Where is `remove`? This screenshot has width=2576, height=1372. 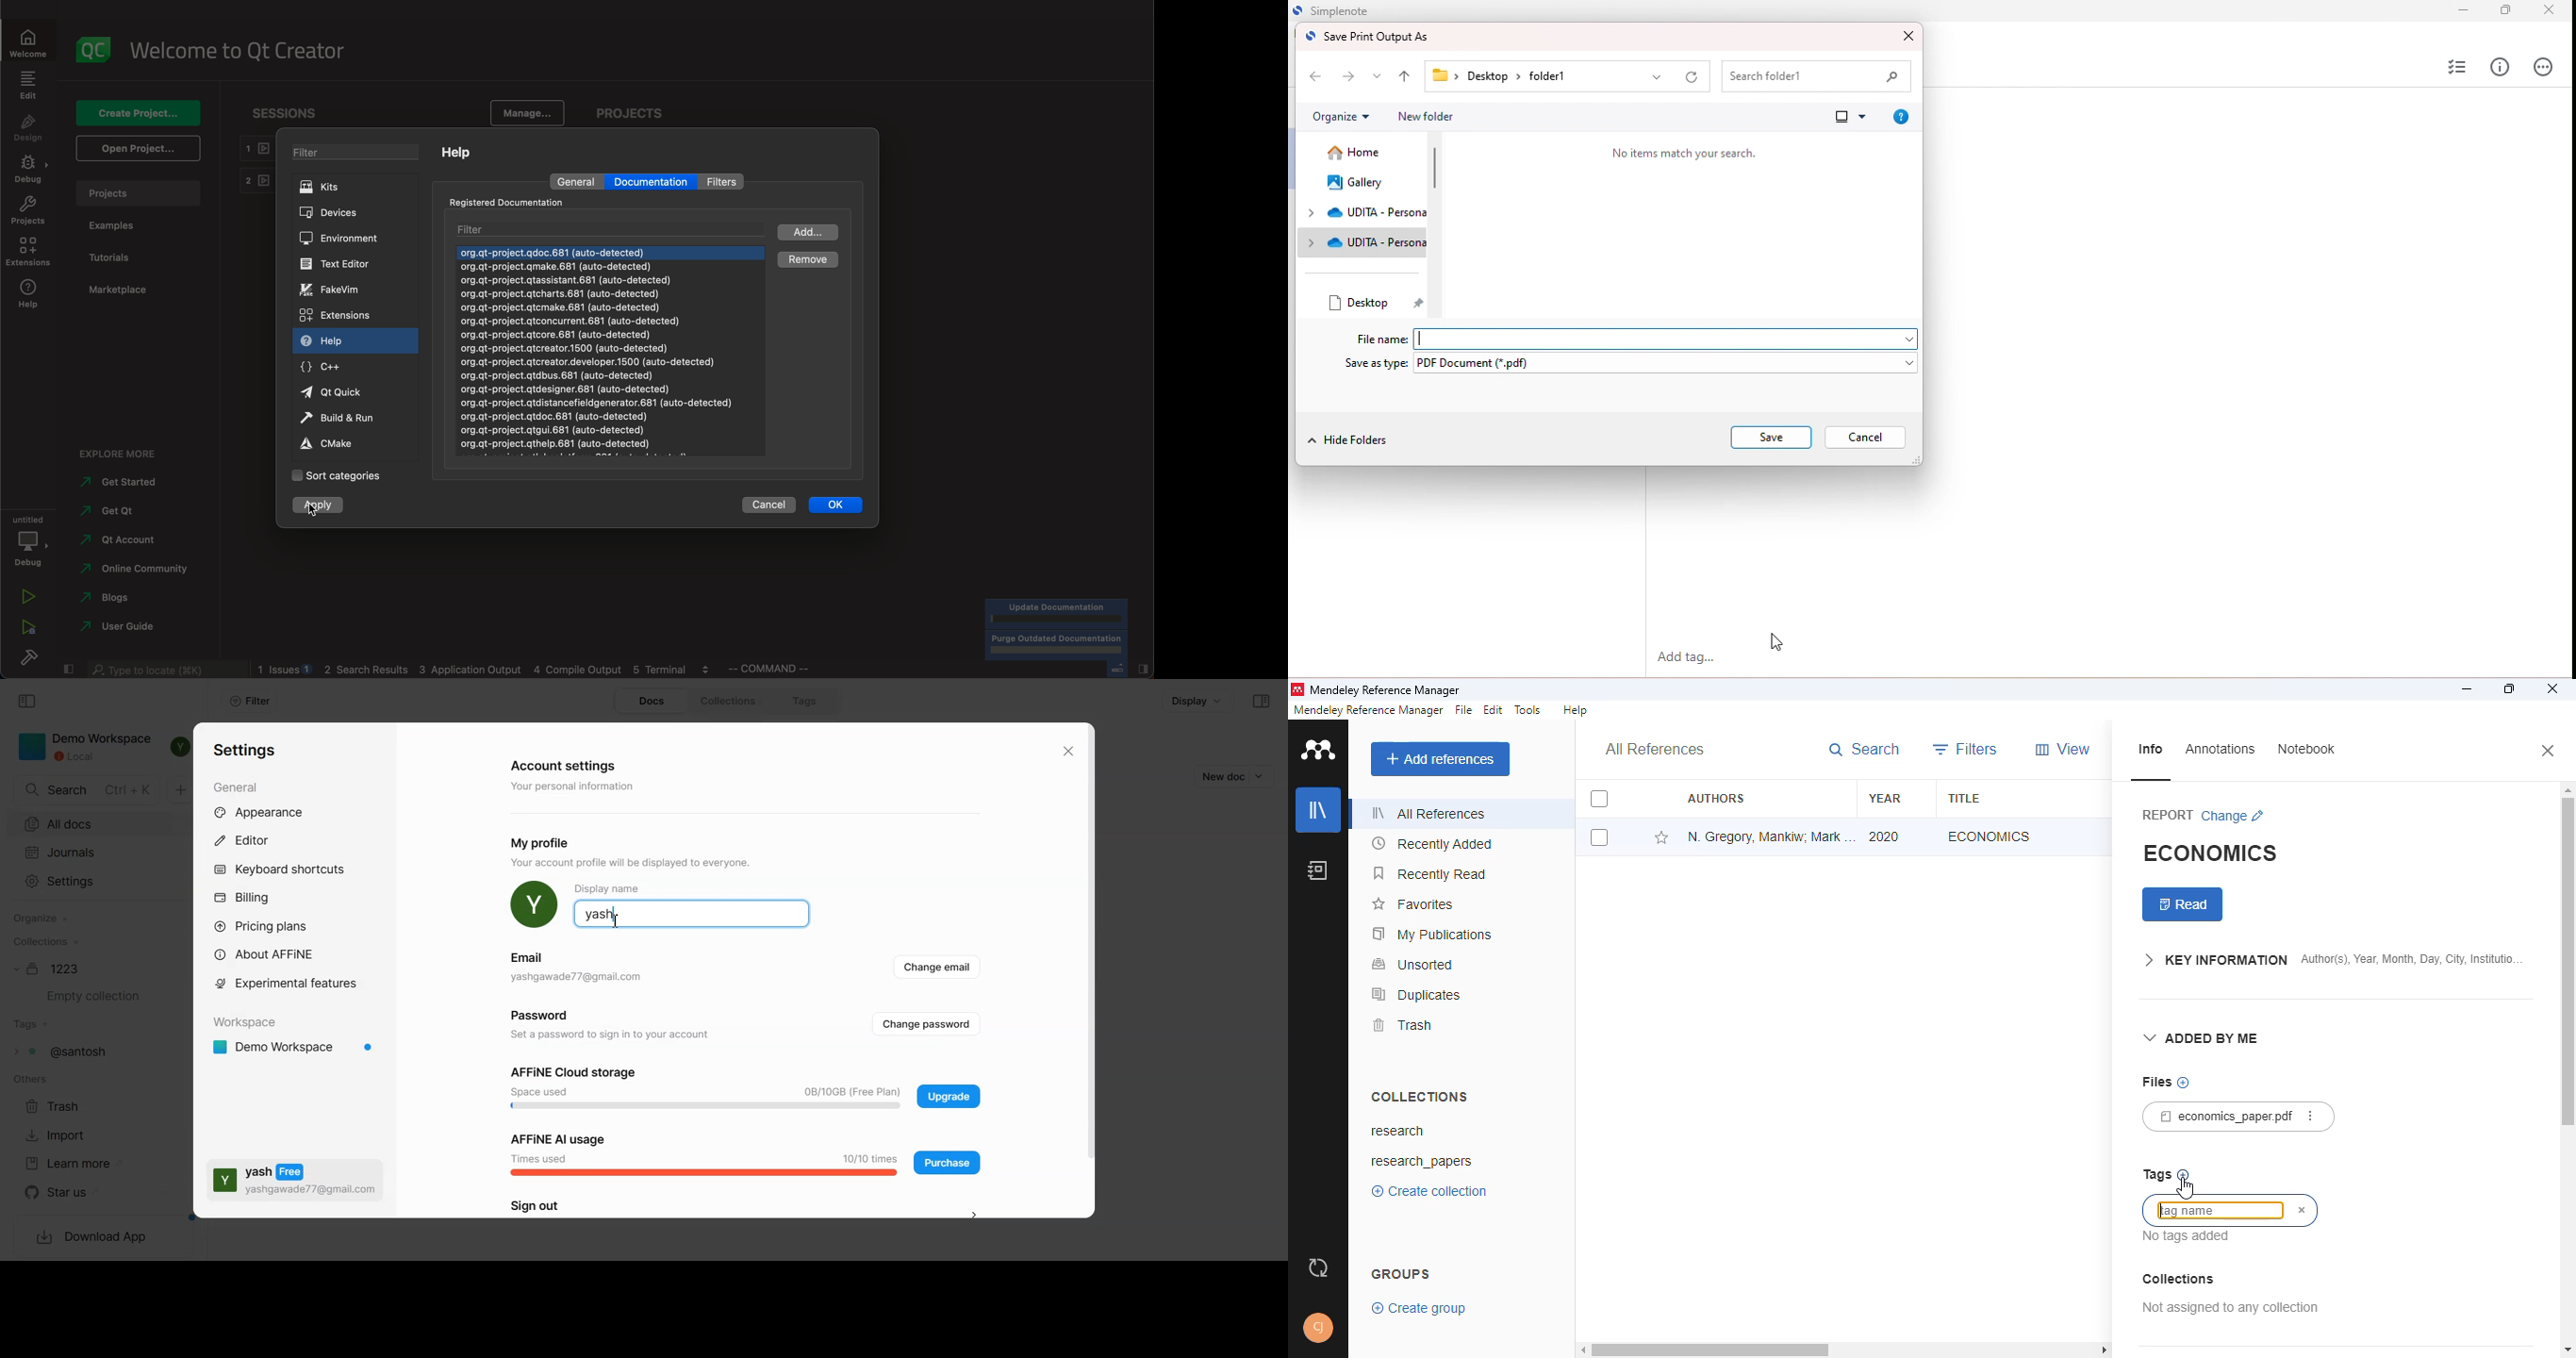
remove is located at coordinates (803, 261).